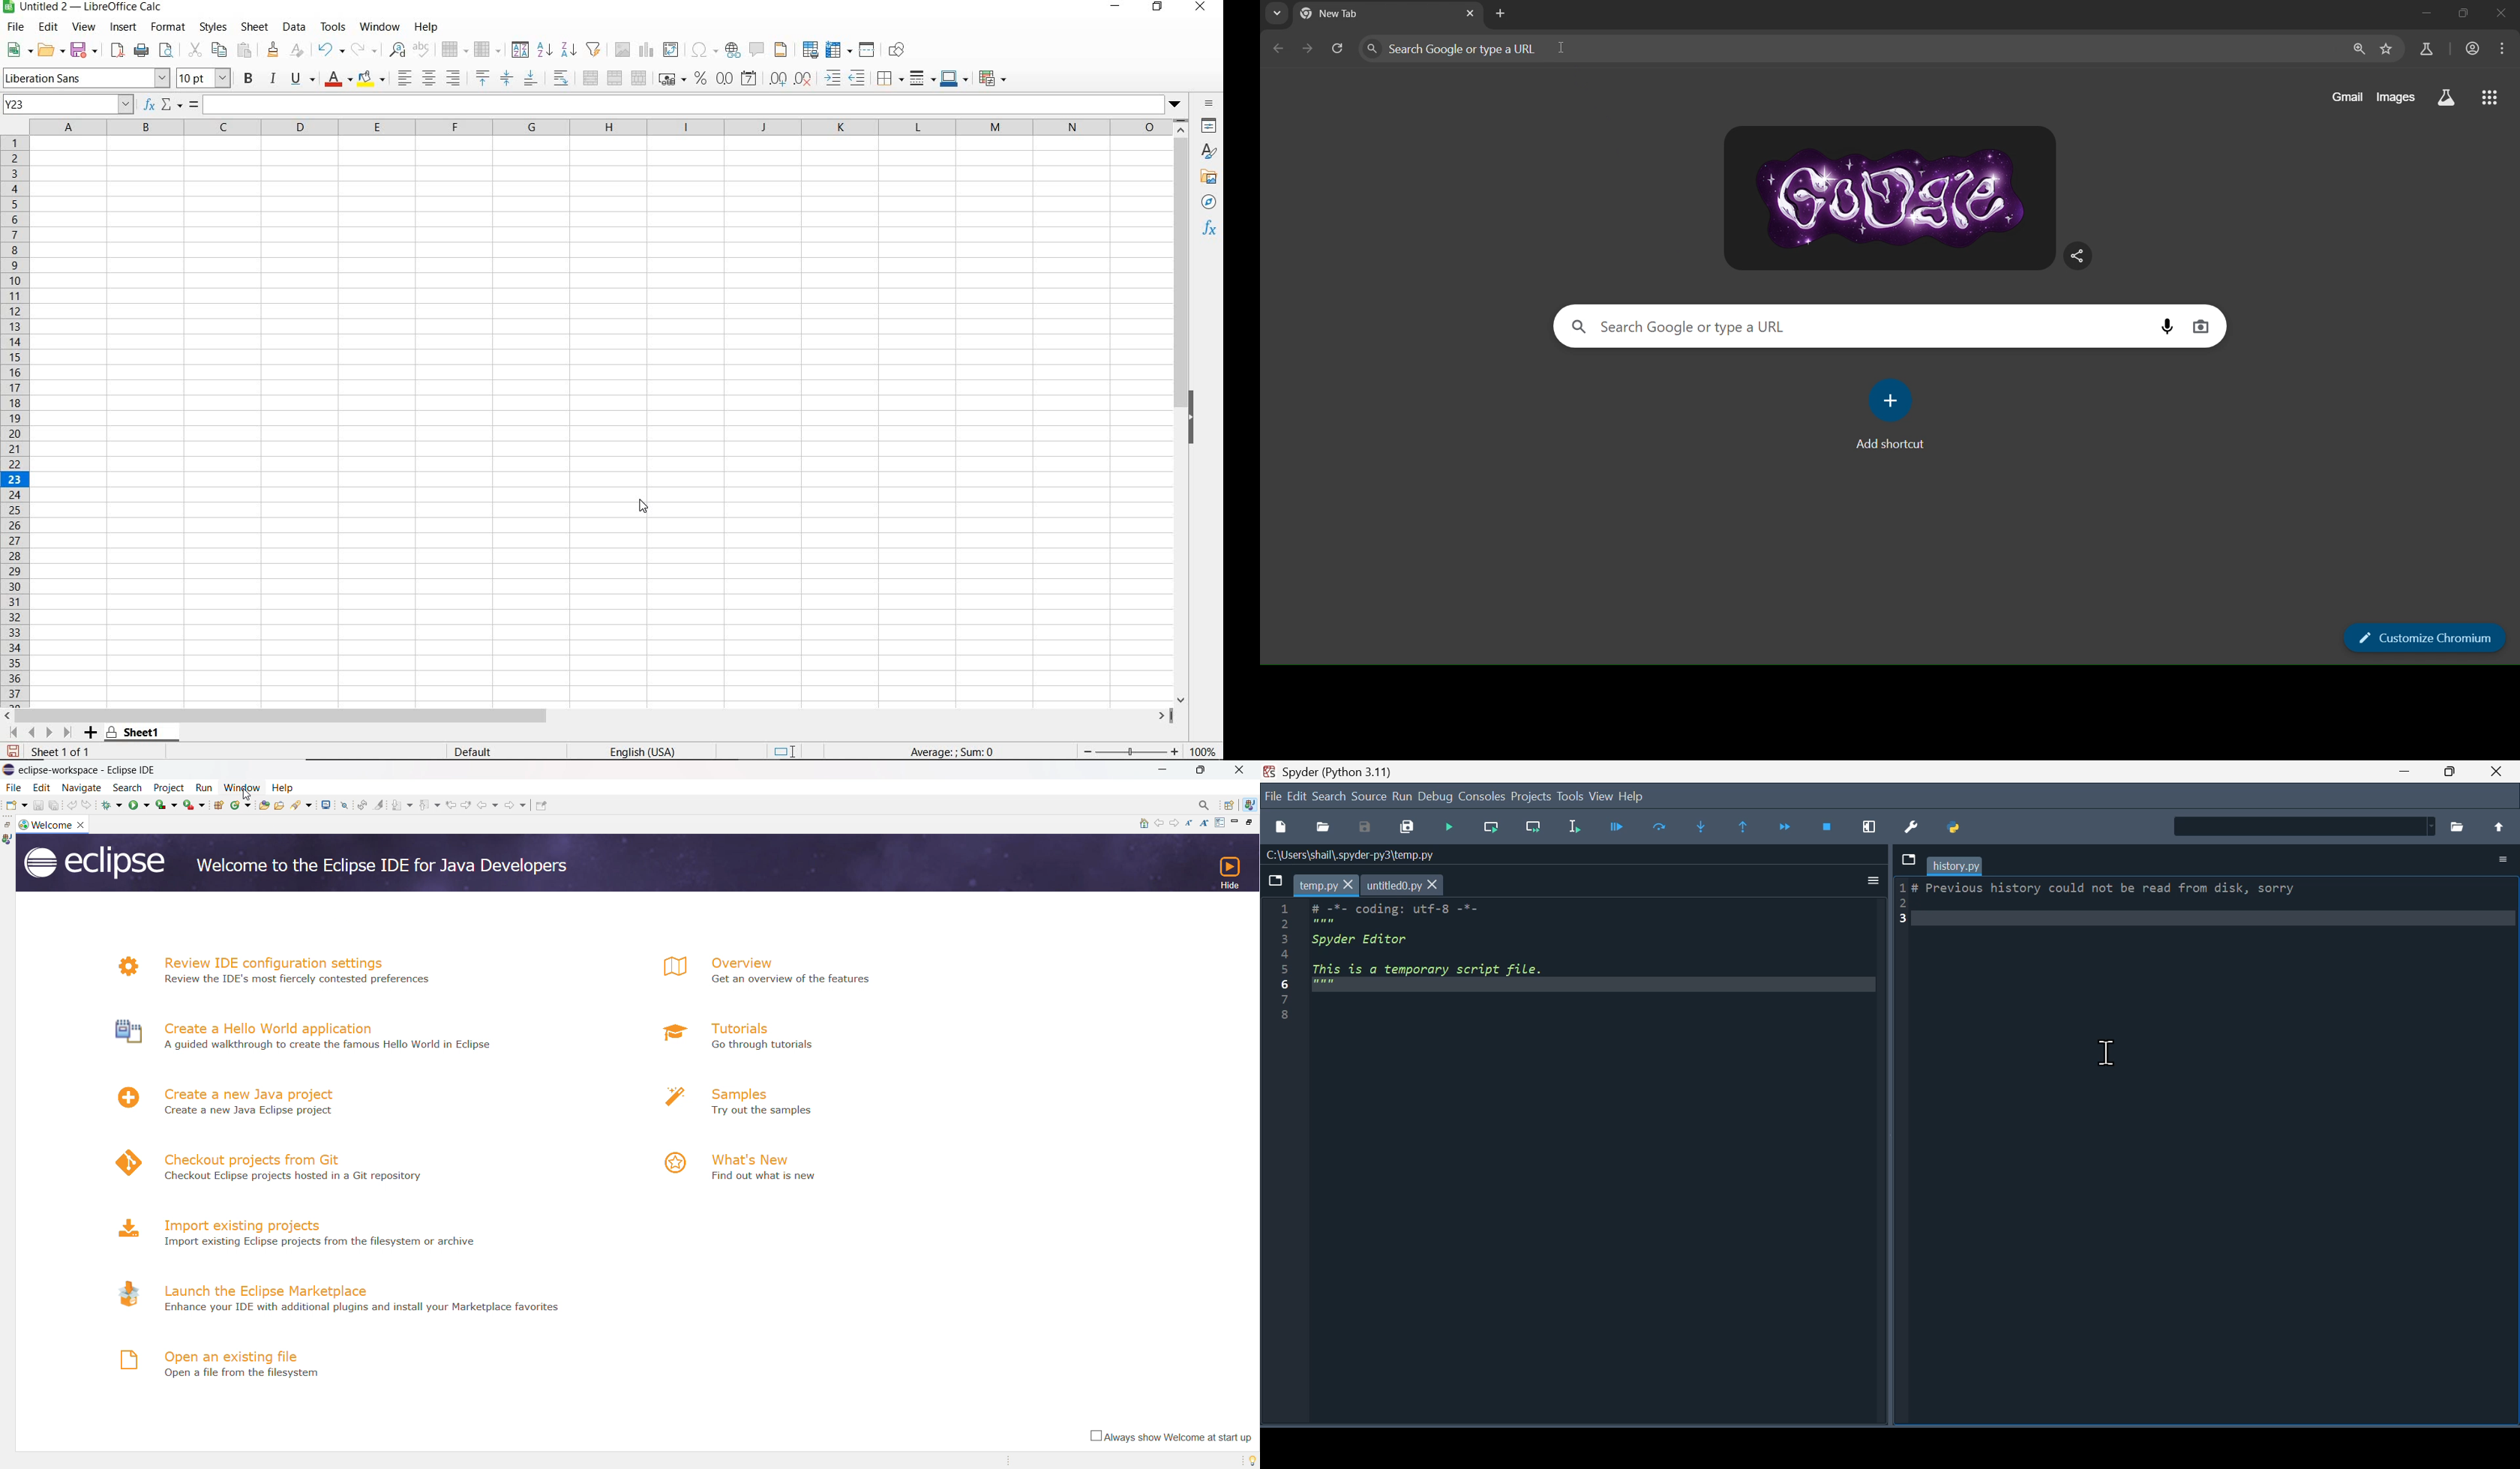 The image size is (2520, 1484). I want to click on SCROLLBAR, so click(1182, 412).